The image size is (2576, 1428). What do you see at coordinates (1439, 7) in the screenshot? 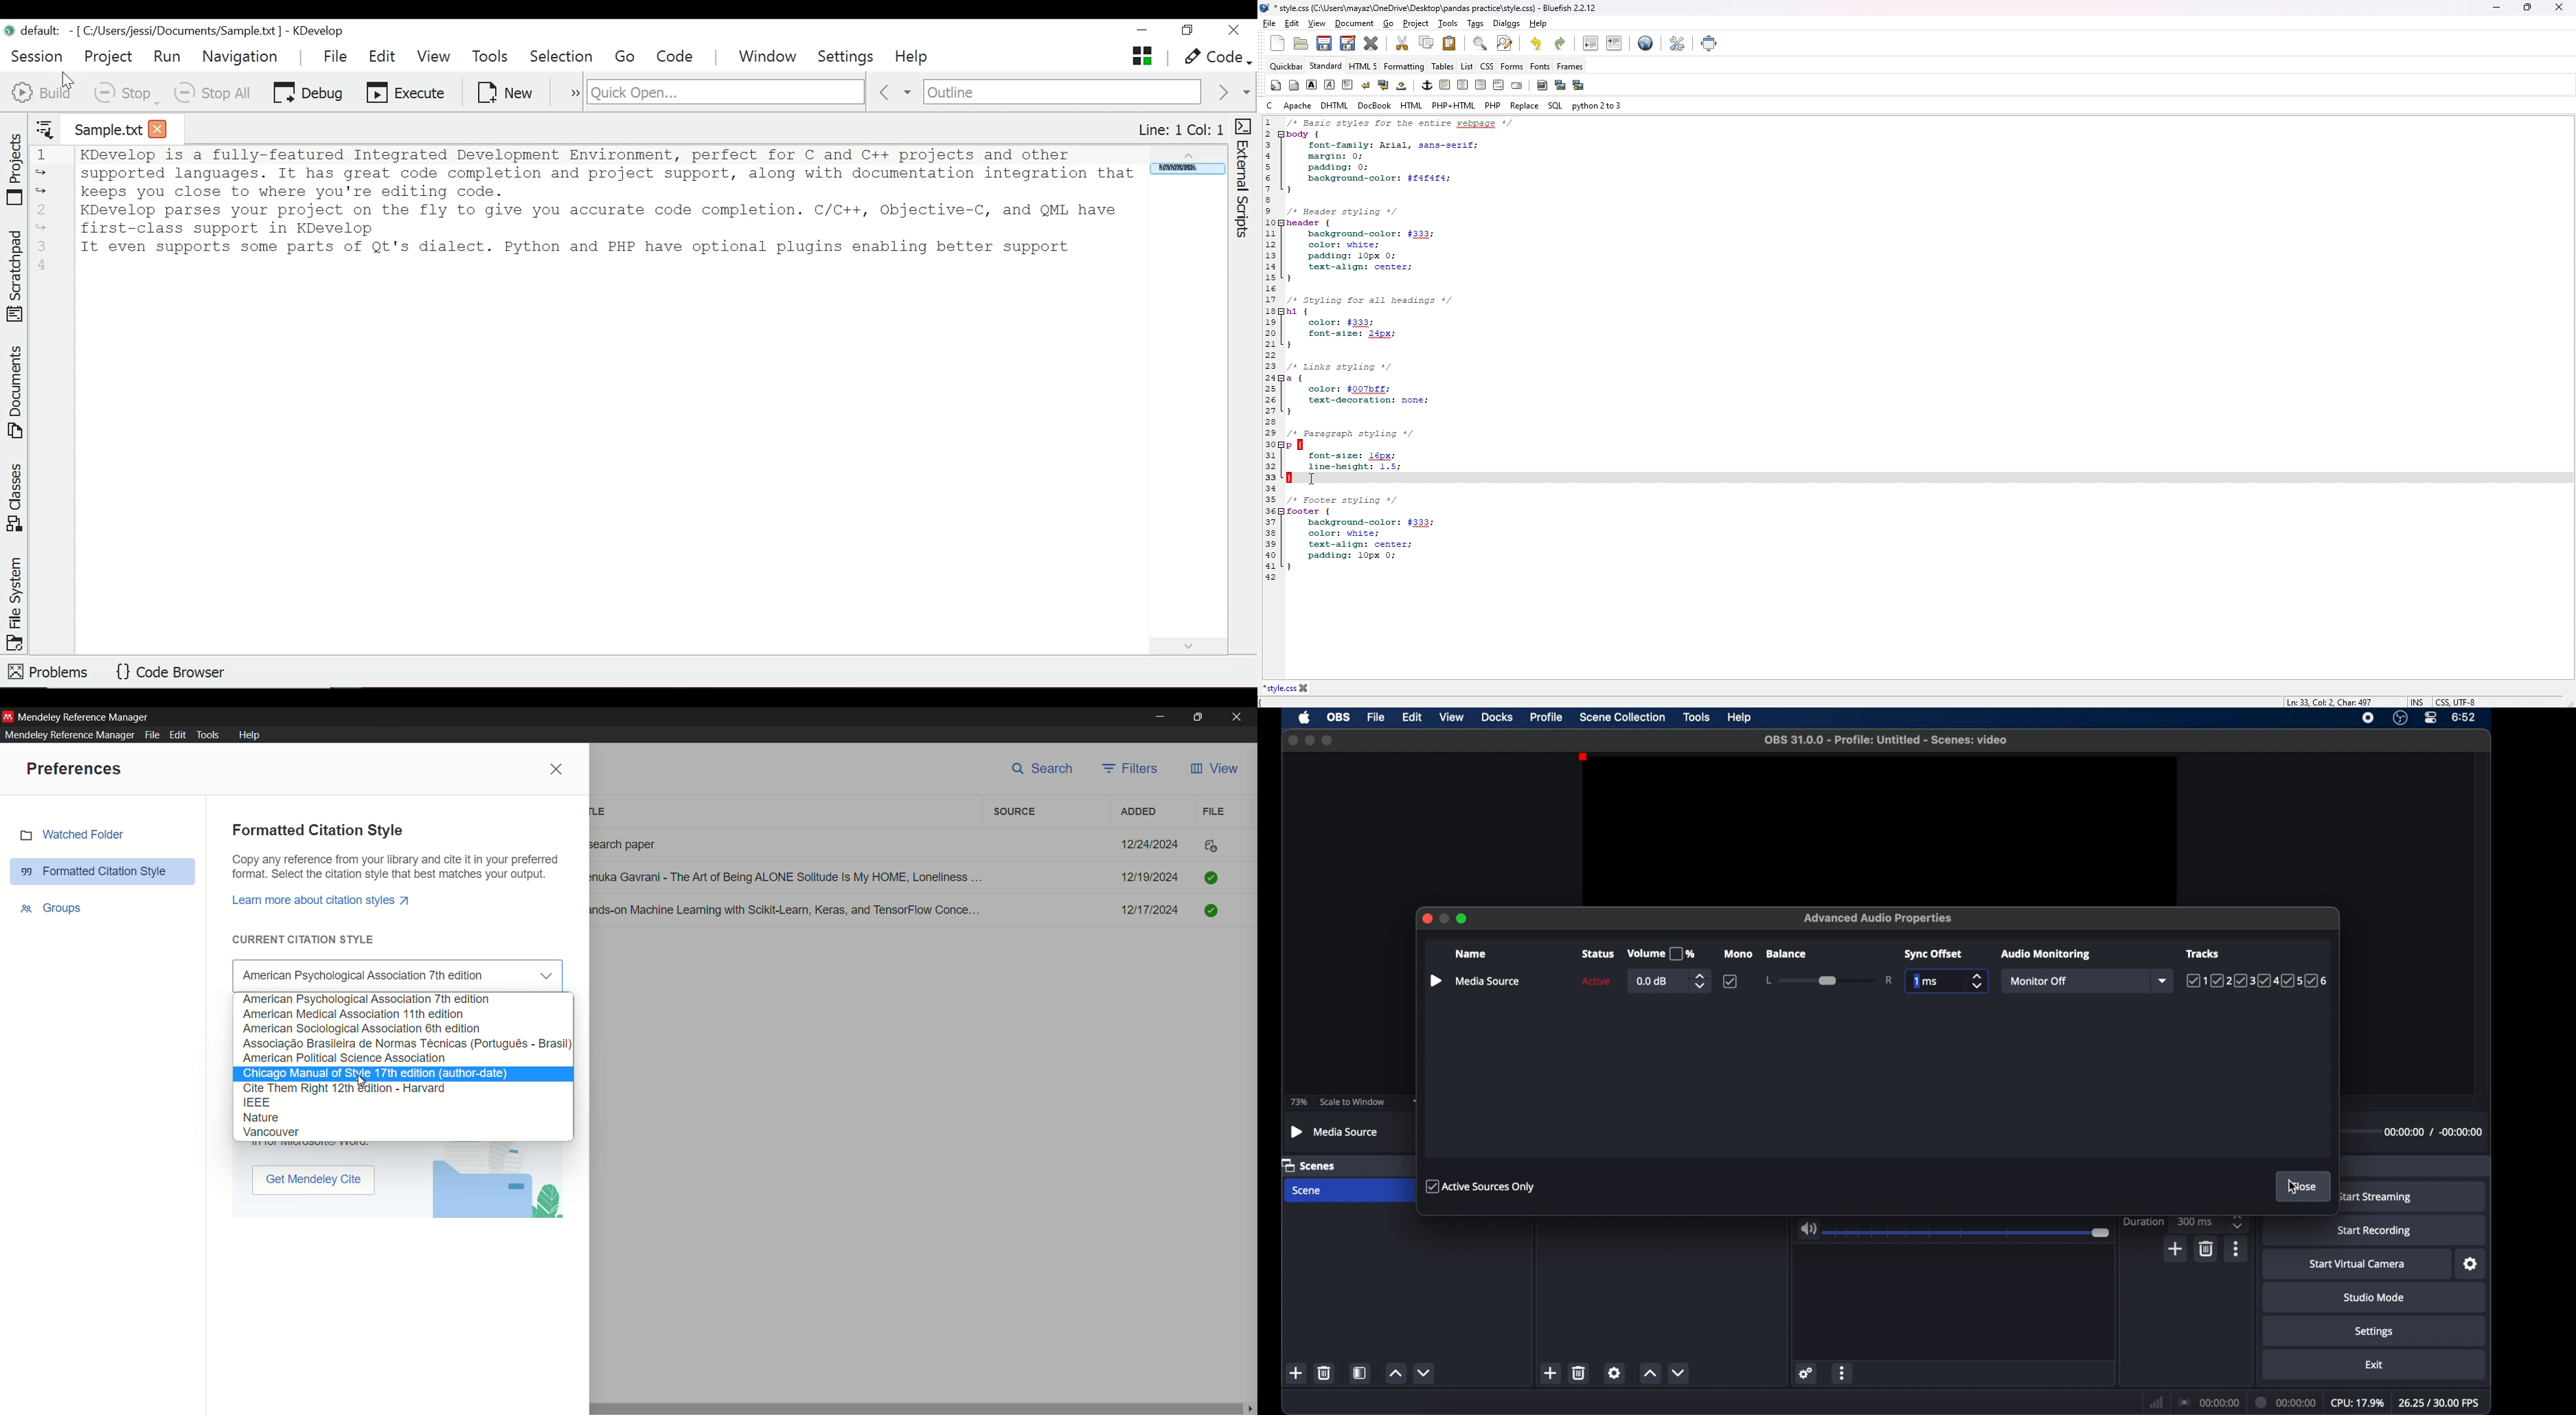
I see `*style.css (C:\Users\mayaz\OneDrive\Desktop\pandas practice\style.css) - Bluefish 2.2.12` at bounding box center [1439, 7].